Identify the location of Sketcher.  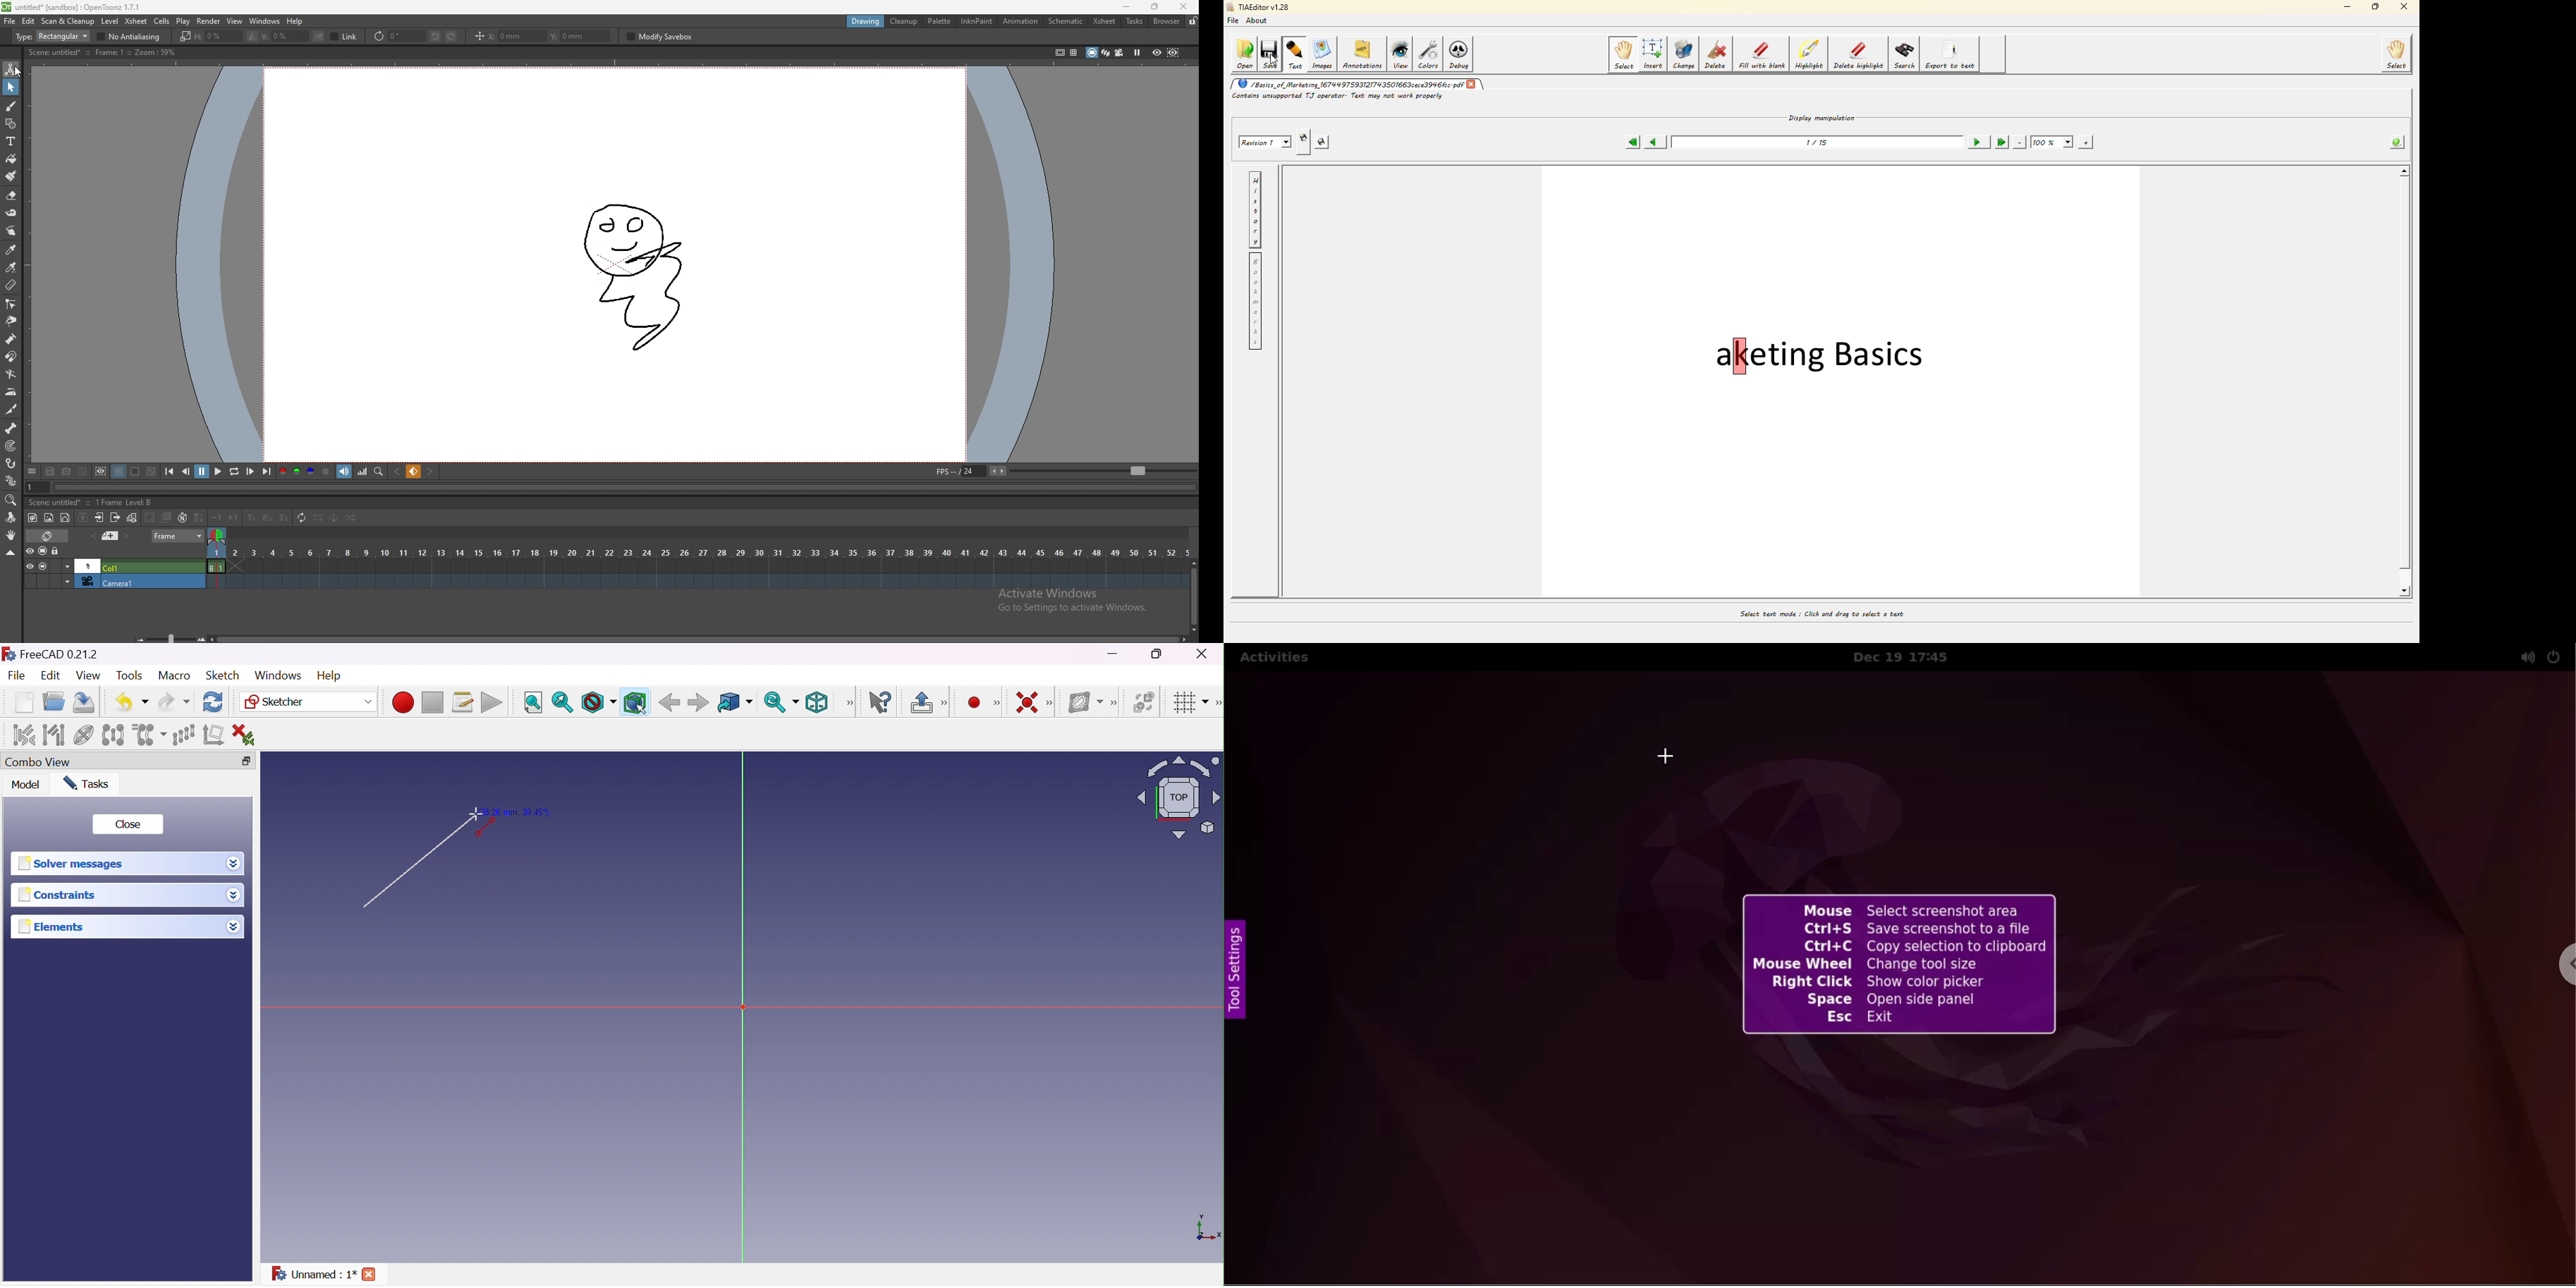
(309, 703).